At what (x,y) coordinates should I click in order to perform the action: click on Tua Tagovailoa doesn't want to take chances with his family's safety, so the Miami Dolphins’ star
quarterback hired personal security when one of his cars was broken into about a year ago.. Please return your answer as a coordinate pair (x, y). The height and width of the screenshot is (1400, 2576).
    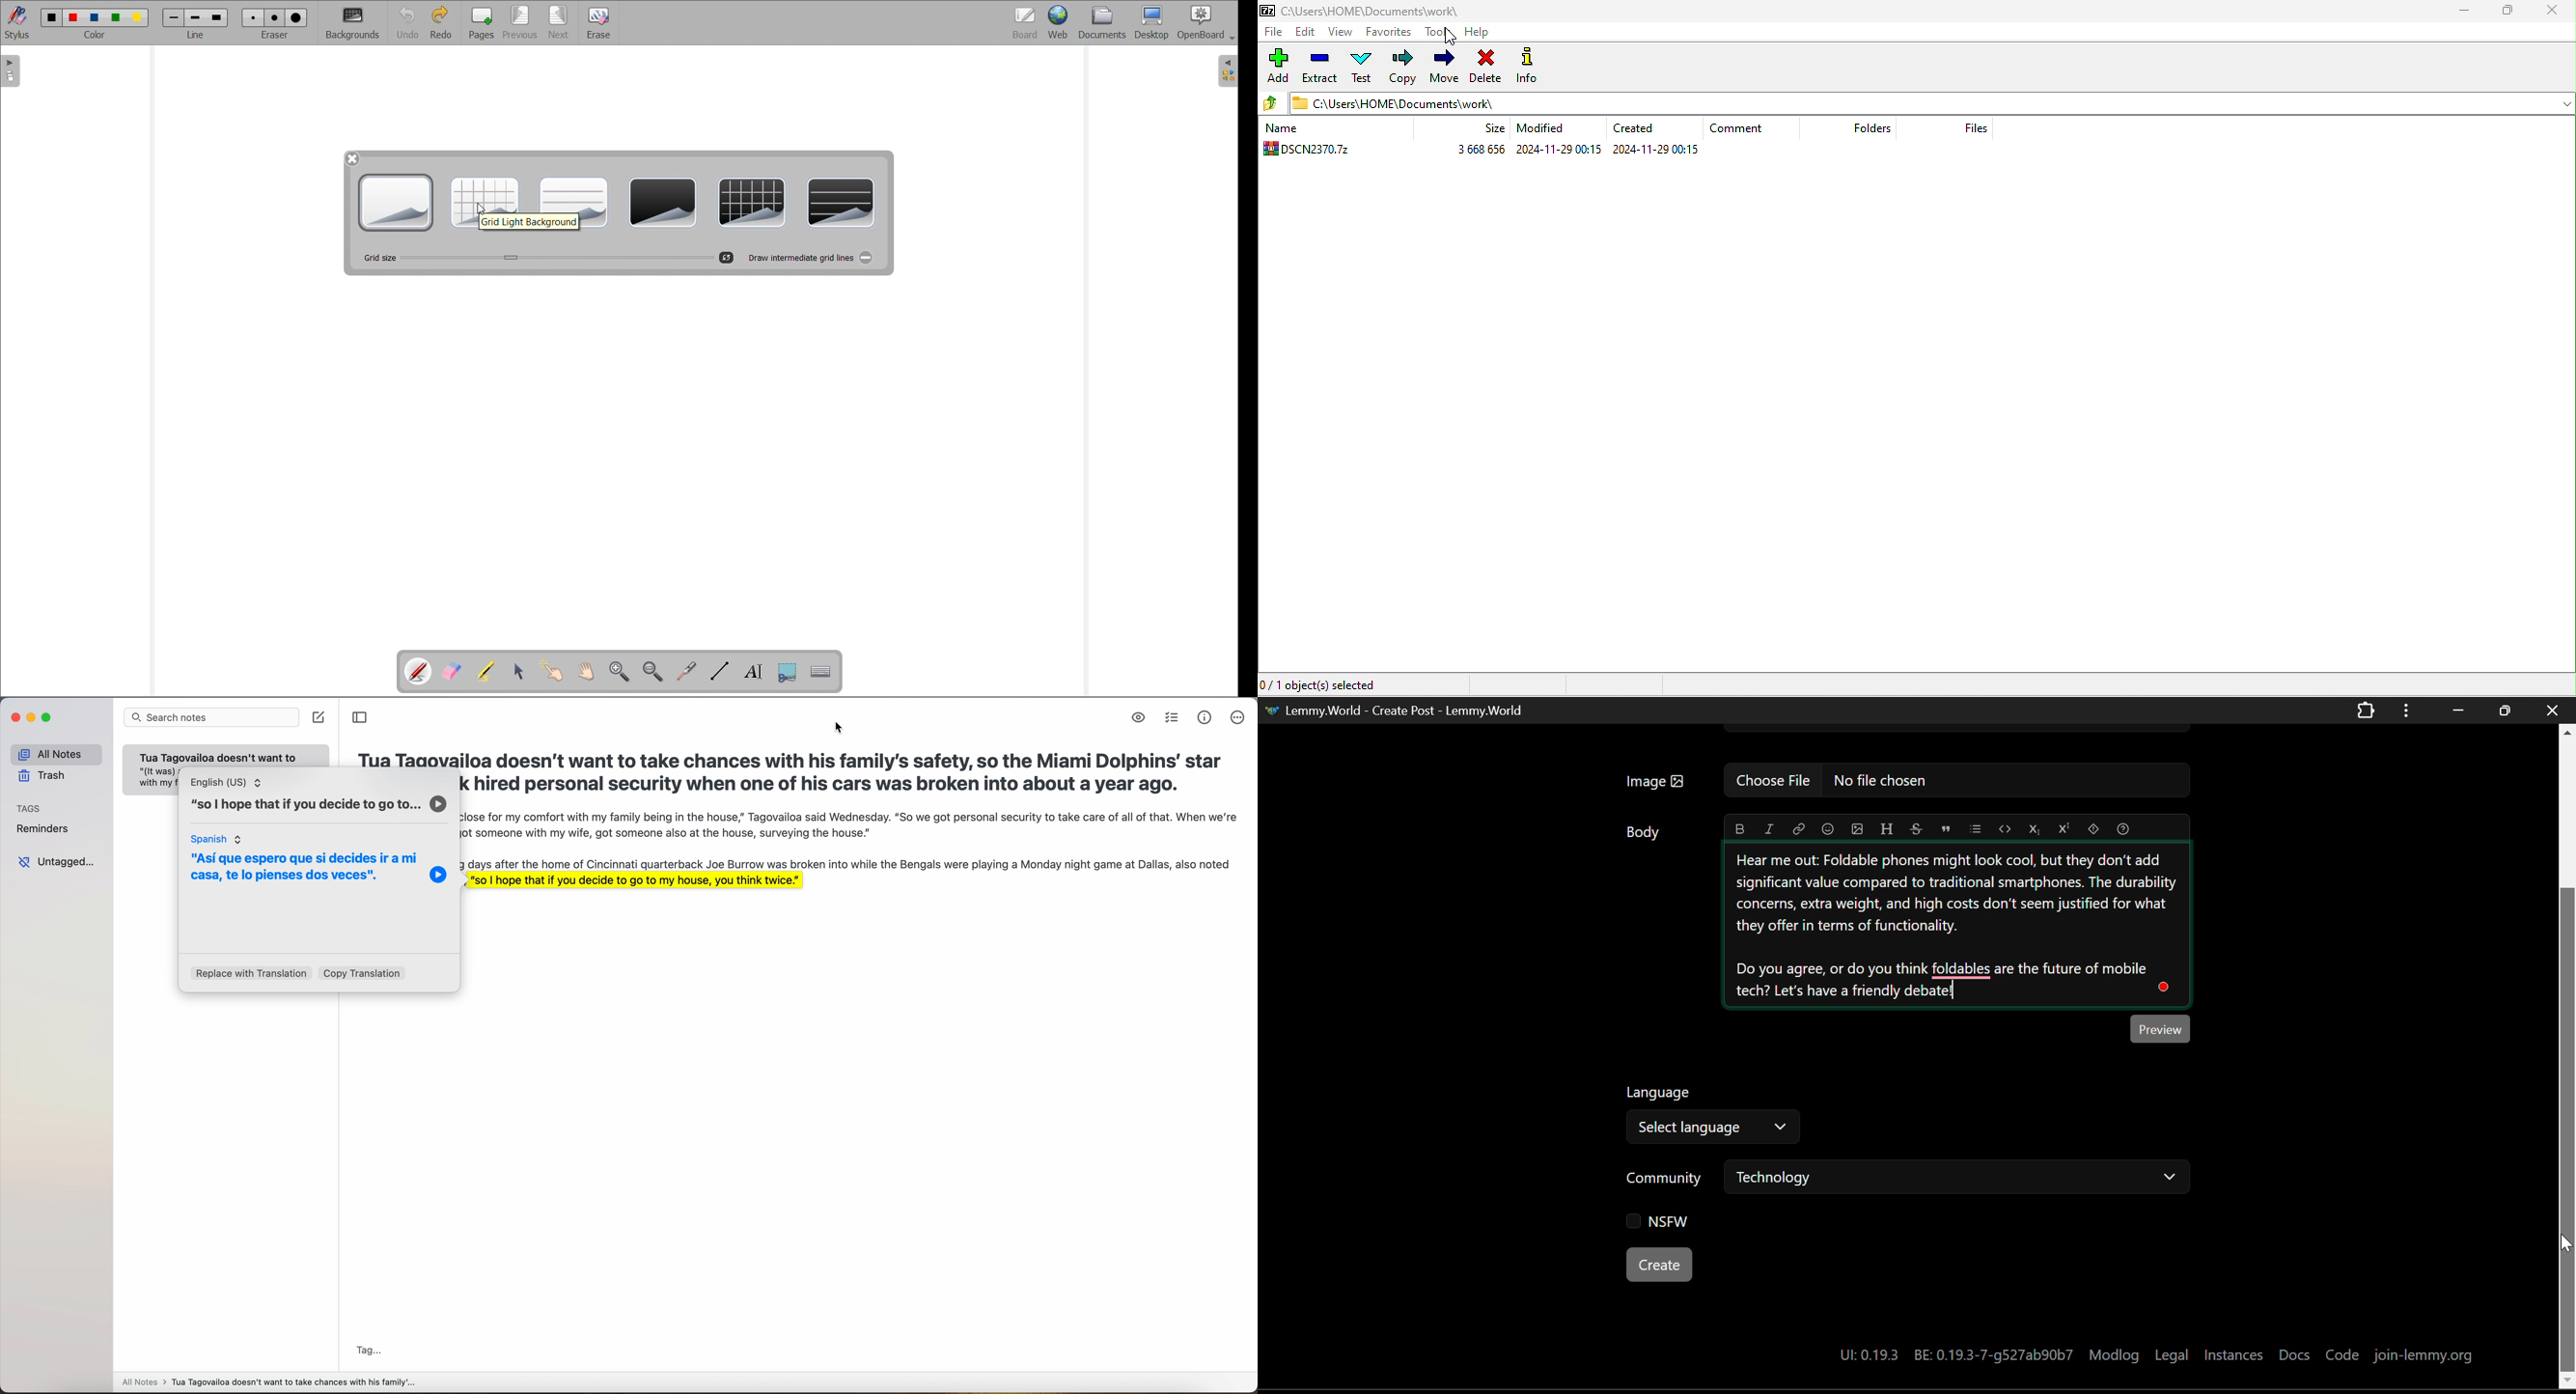
    Looking at the image, I should click on (792, 770).